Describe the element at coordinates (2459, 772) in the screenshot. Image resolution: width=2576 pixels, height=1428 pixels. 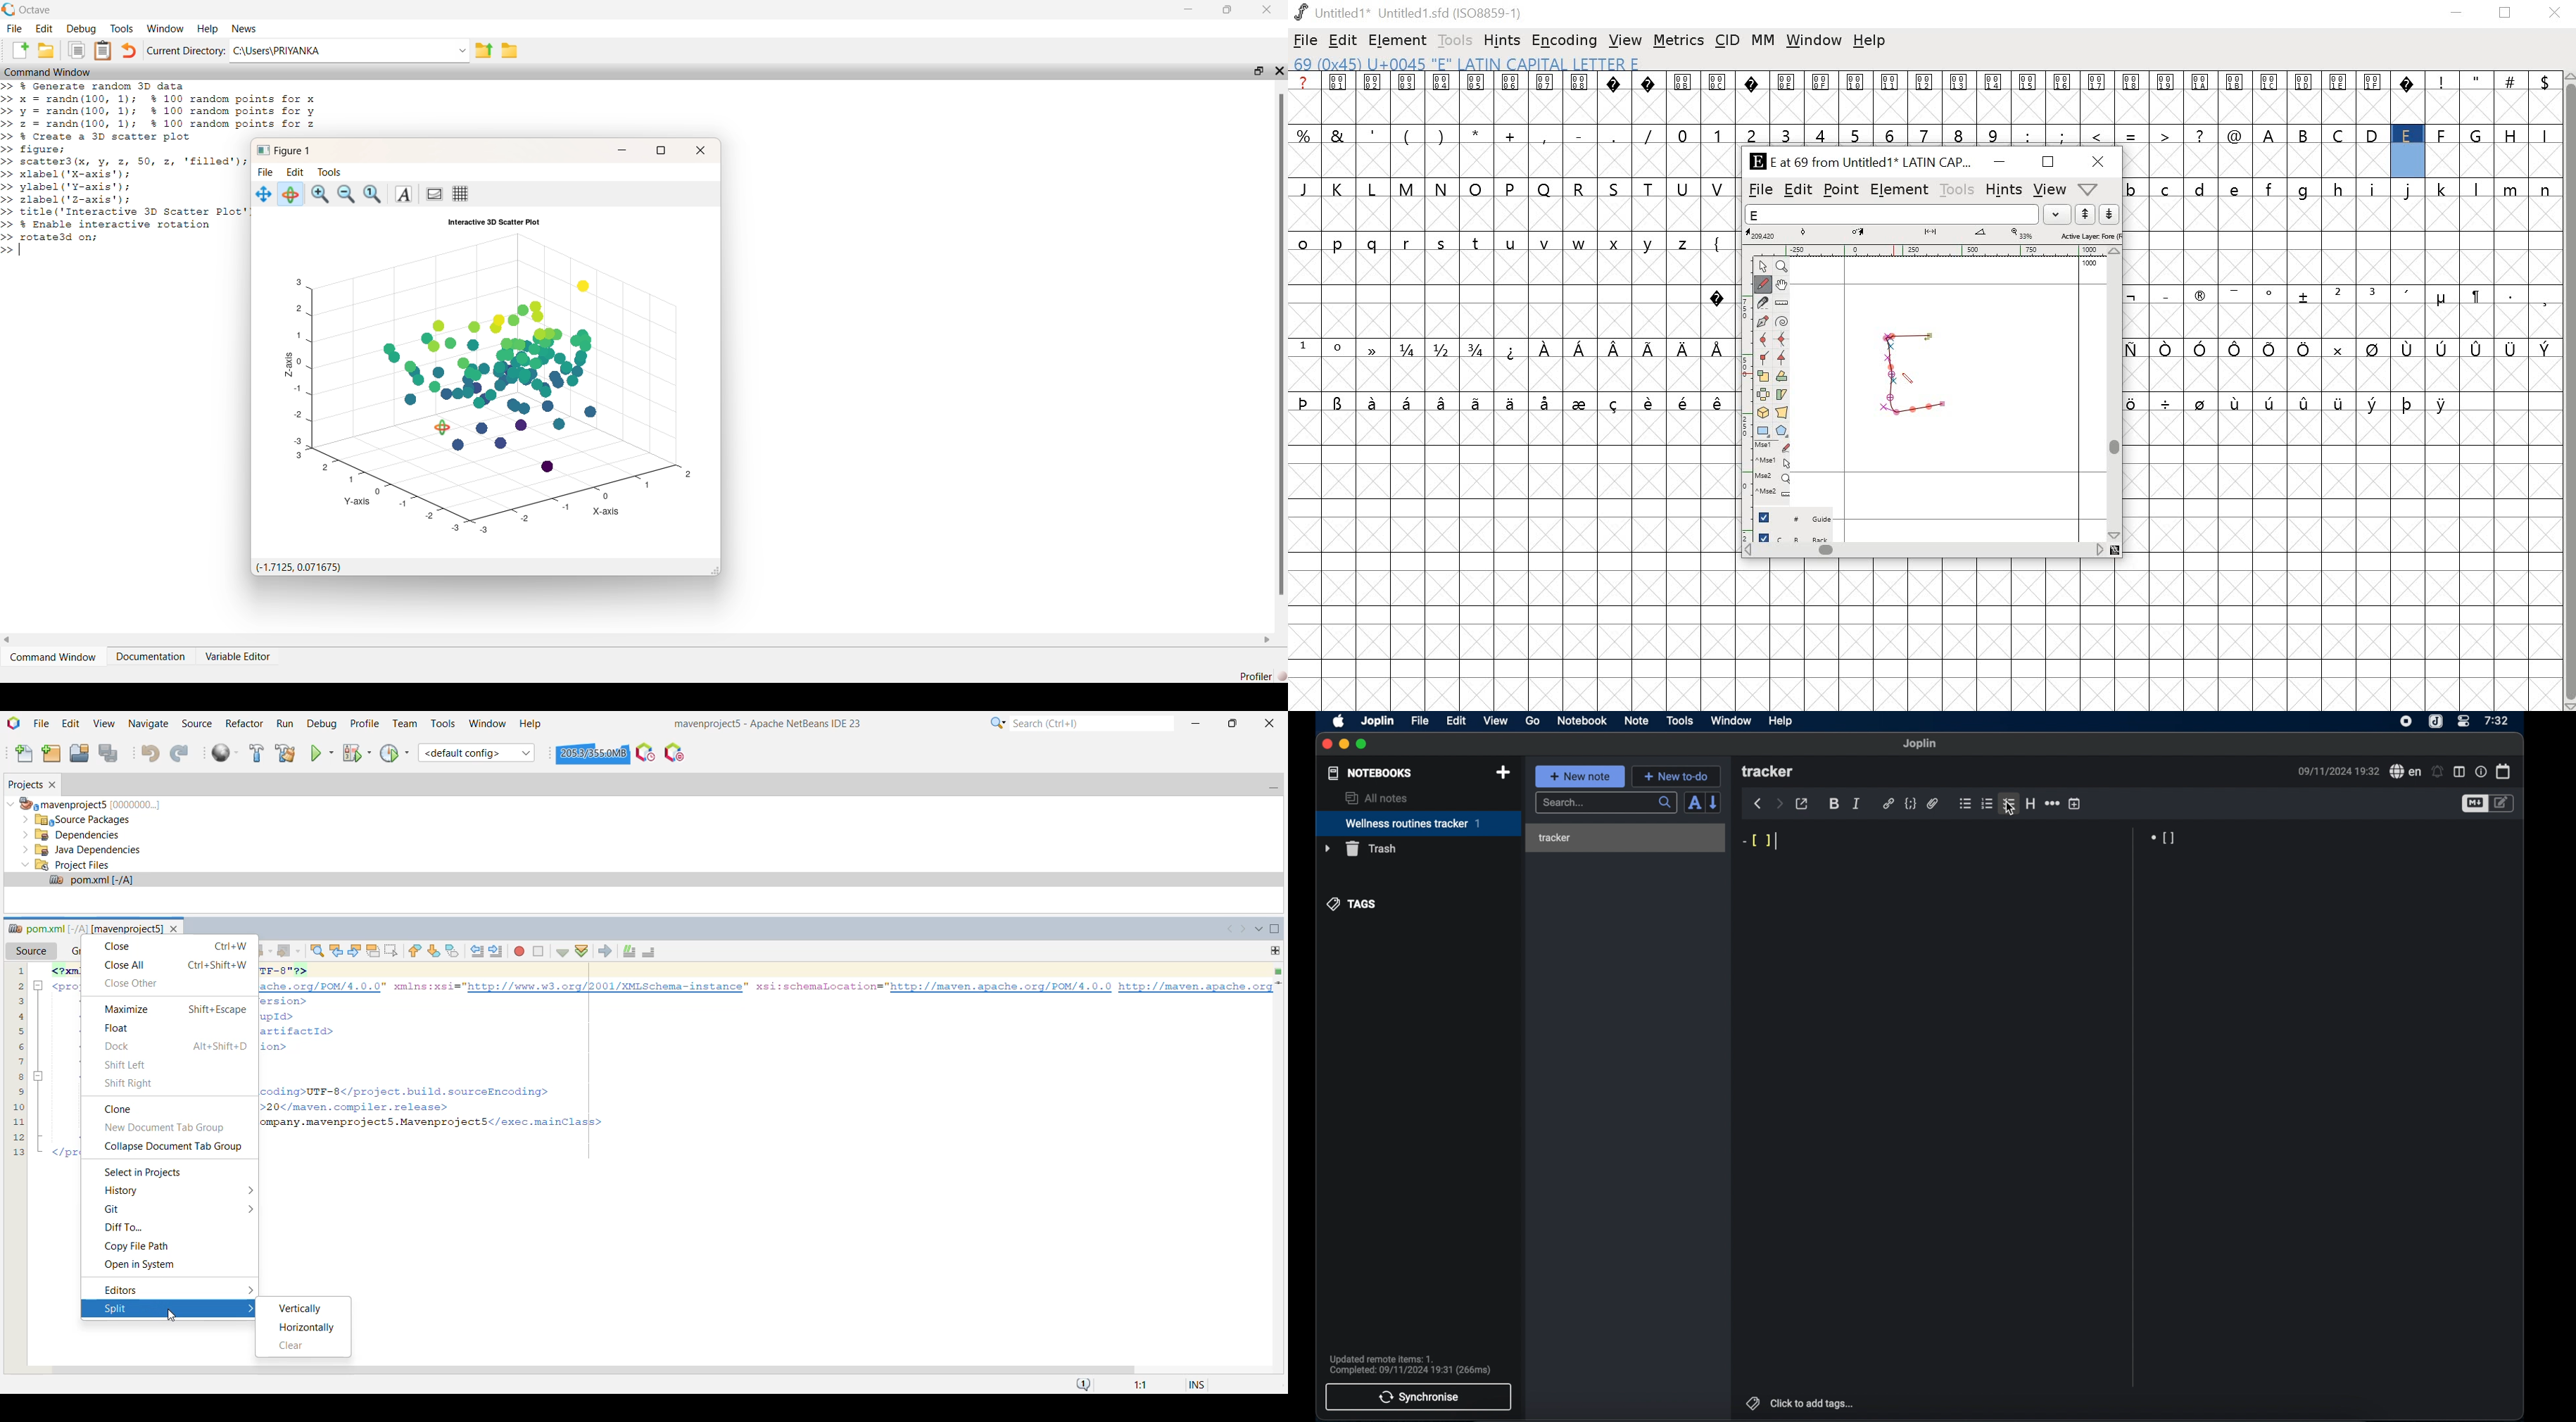
I see `toggle editor layout` at that location.